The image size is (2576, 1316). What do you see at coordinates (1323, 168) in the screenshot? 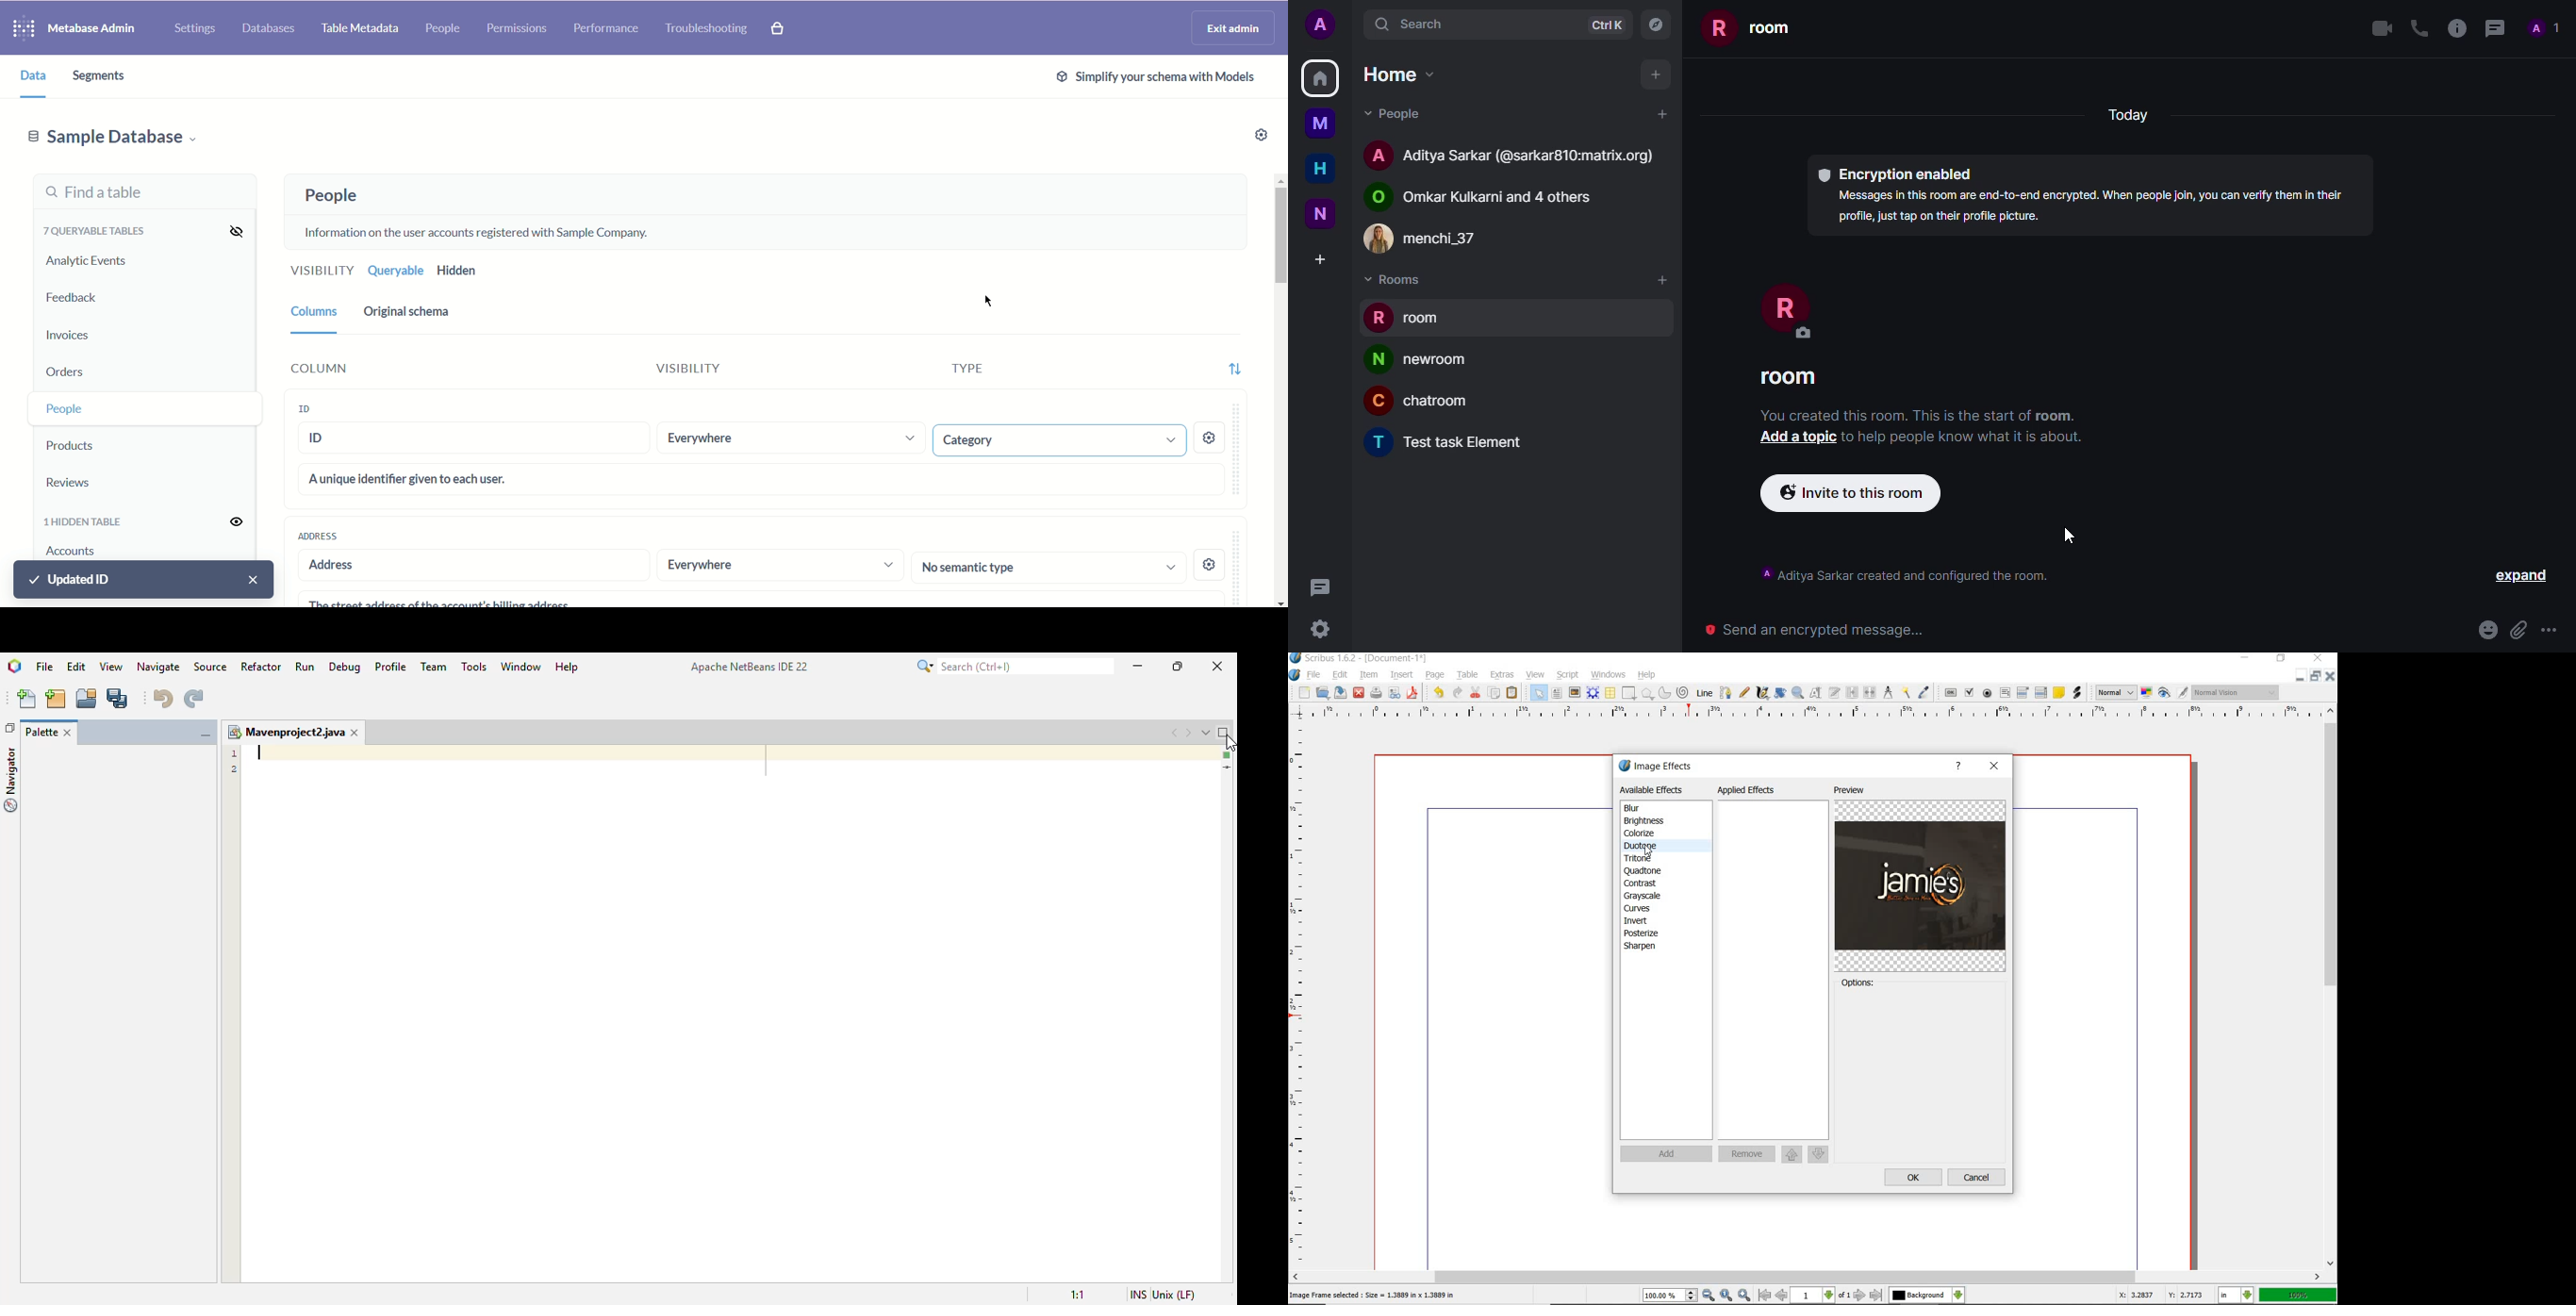
I see `home` at bounding box center [1323, 168].